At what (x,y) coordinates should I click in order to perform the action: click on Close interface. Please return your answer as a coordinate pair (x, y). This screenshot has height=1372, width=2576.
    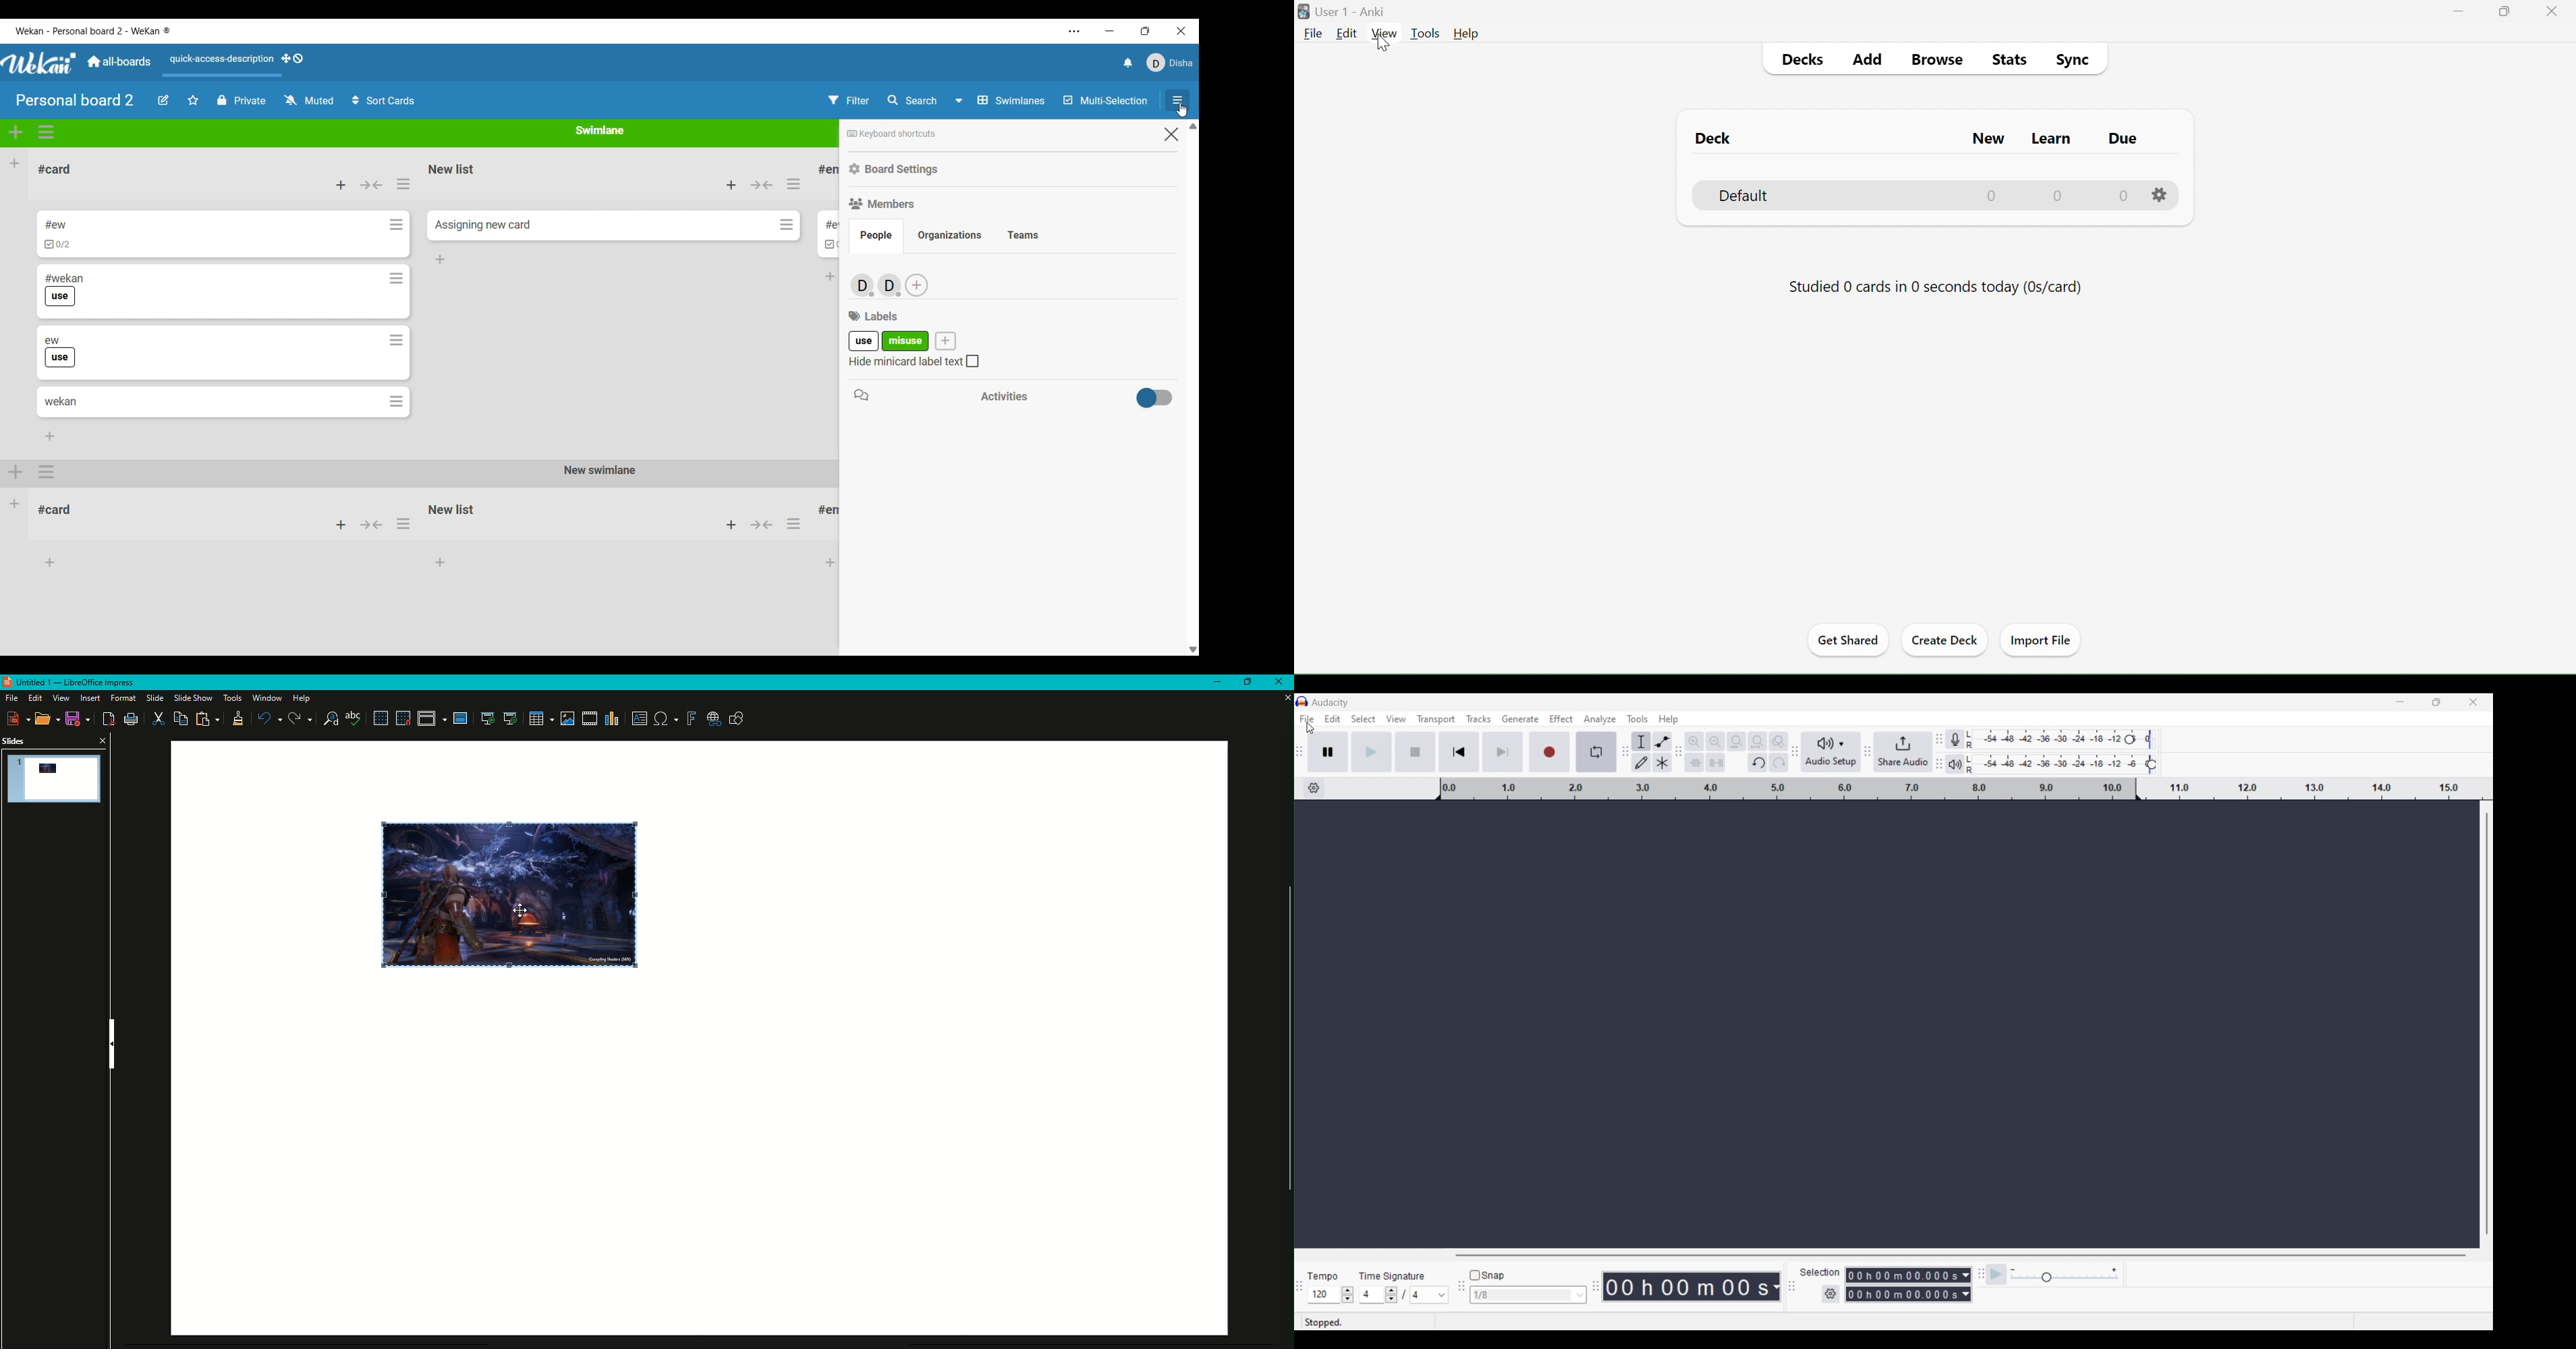
    Looking at the image, I should click on (2474, 702).